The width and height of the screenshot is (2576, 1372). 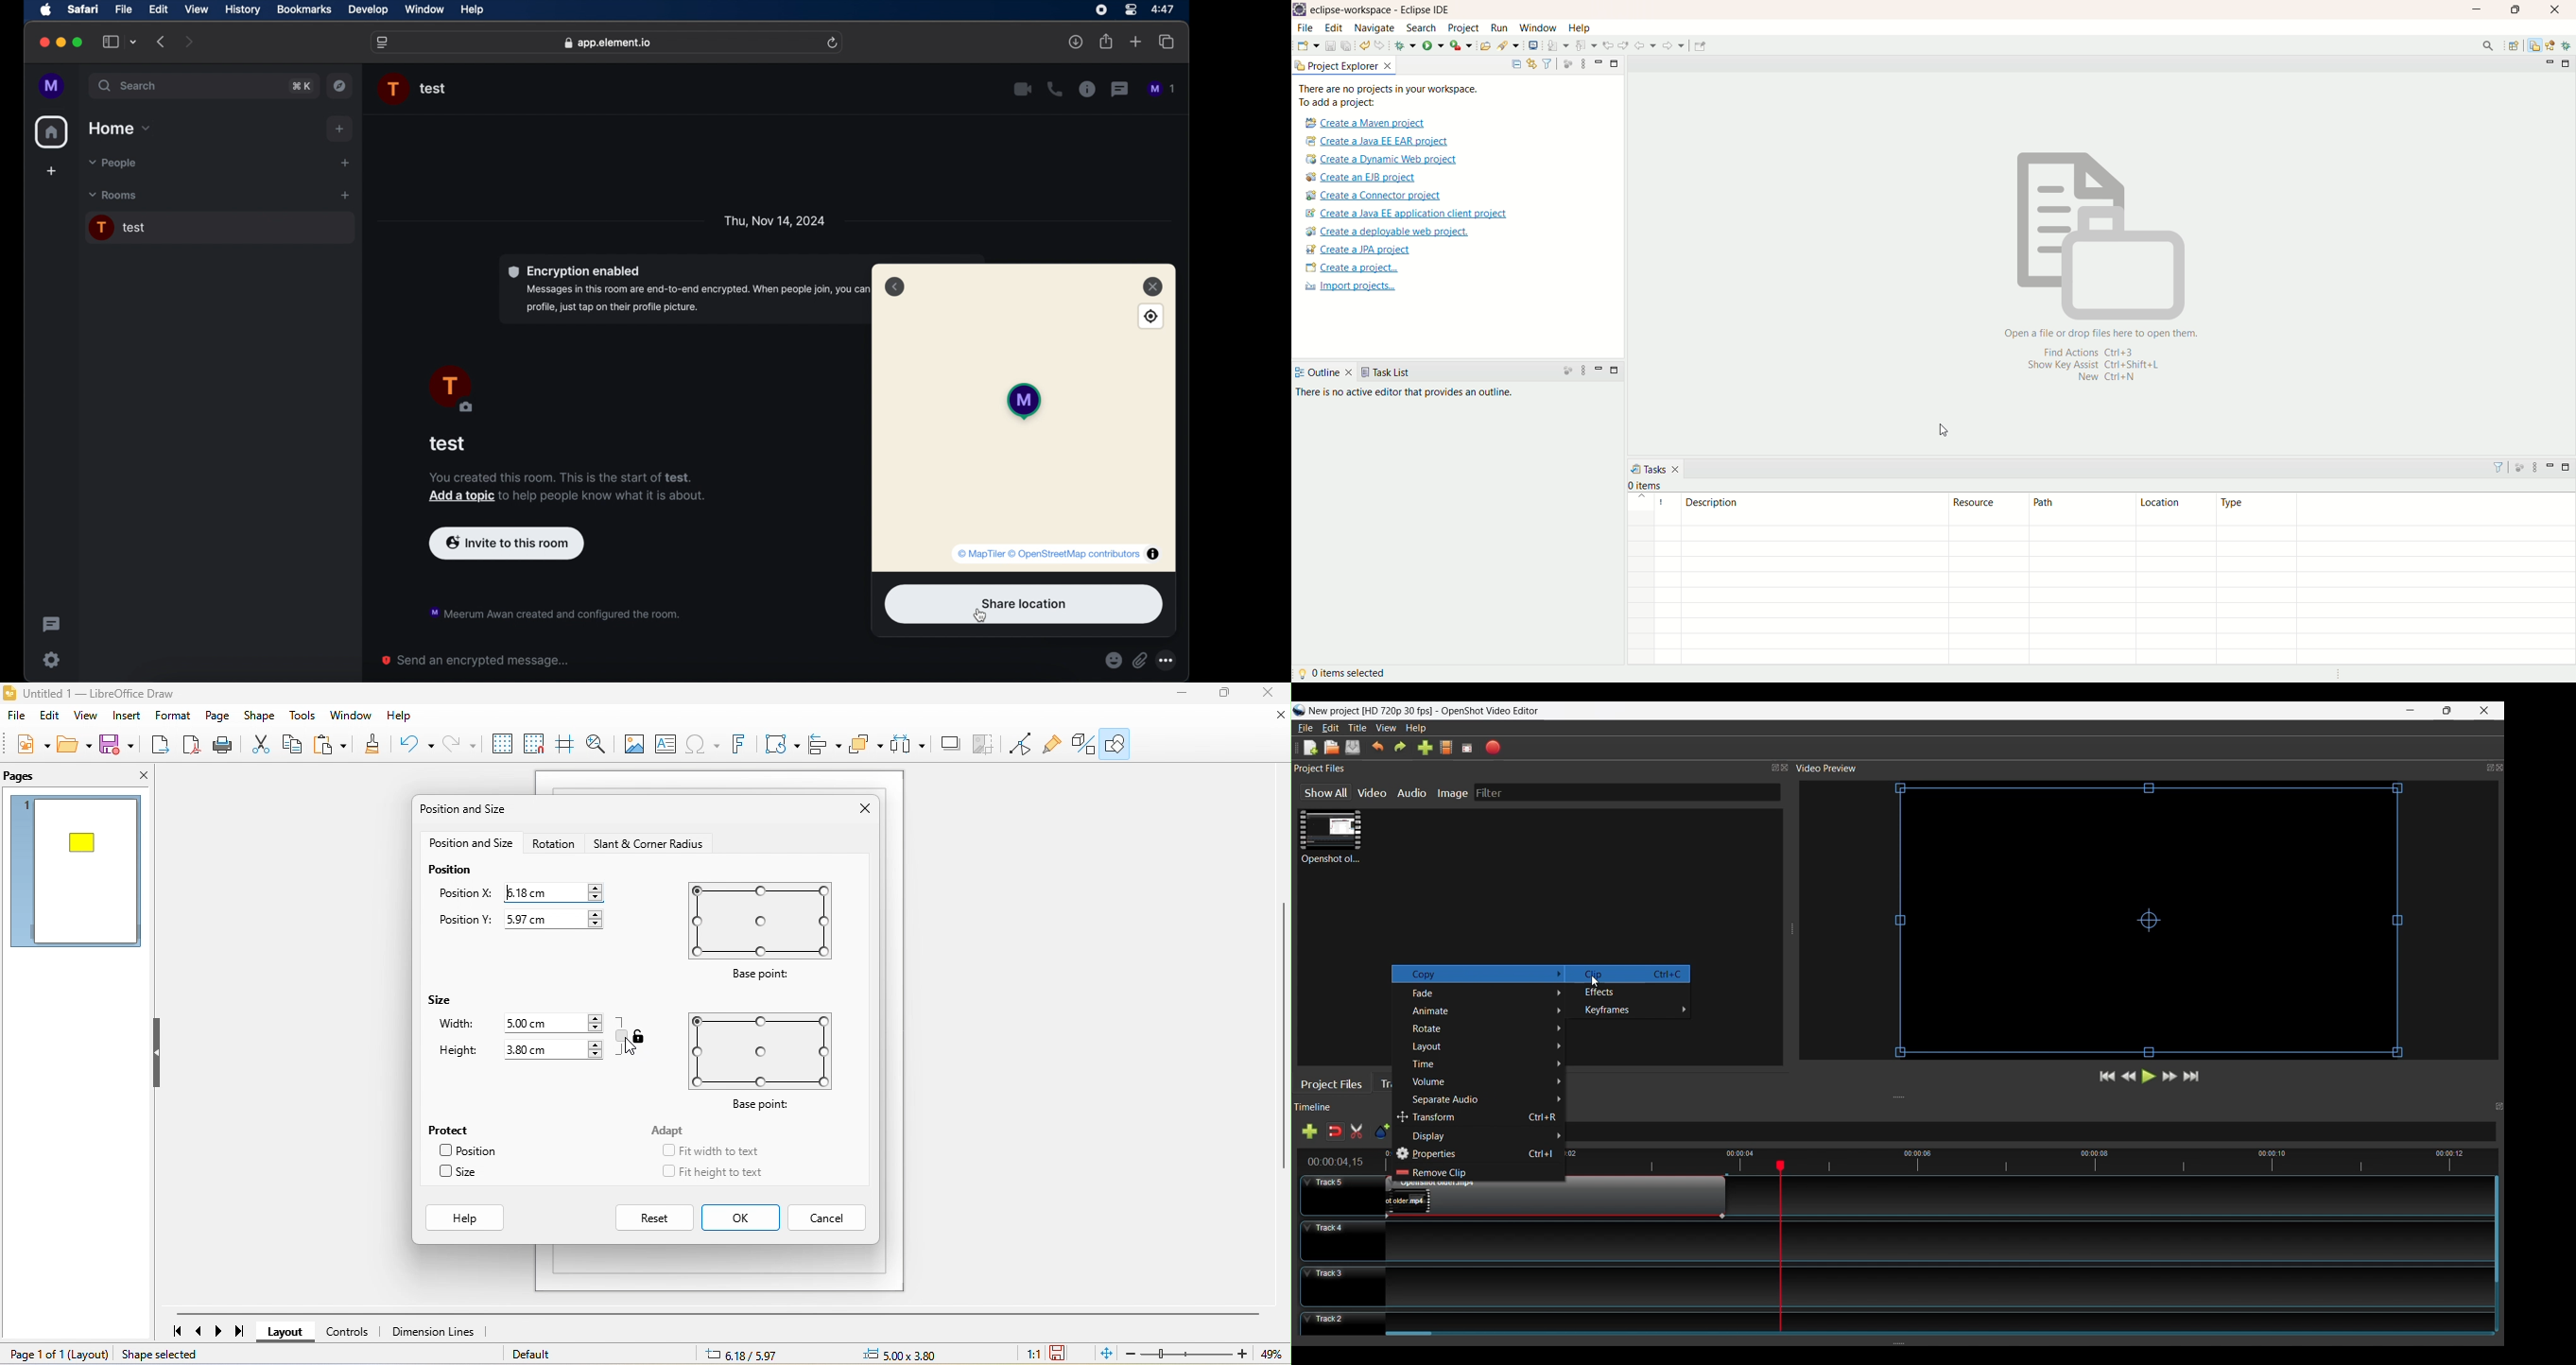 What do you see at coordinates (133, 42) in the screenshot?
I see `tab group  picker` at bounding box center [133, 42].